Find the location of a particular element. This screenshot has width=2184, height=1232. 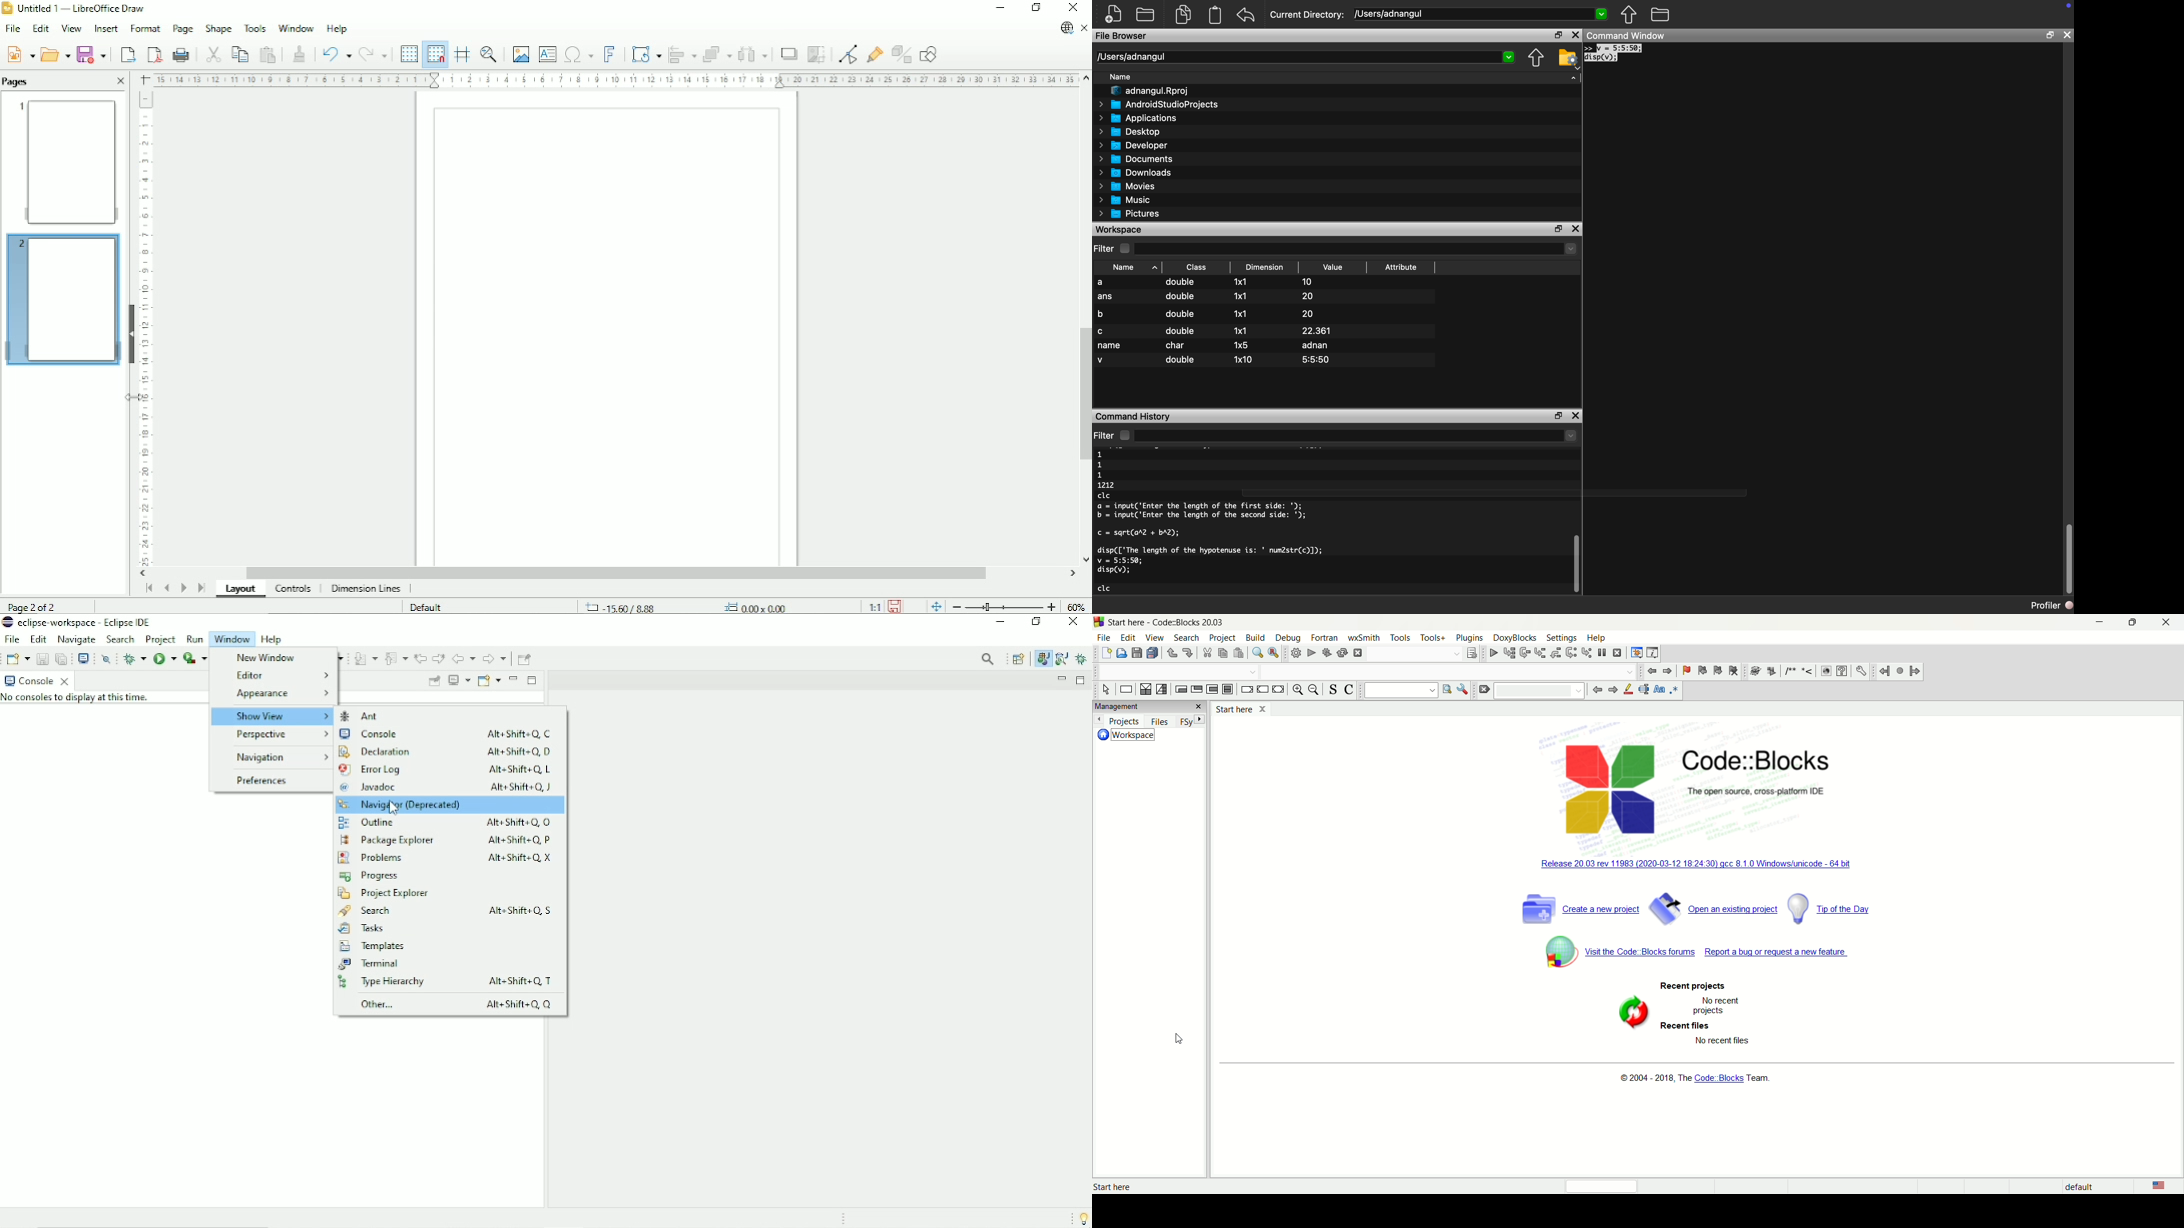

Maximize is located at coordinates (532, 679).